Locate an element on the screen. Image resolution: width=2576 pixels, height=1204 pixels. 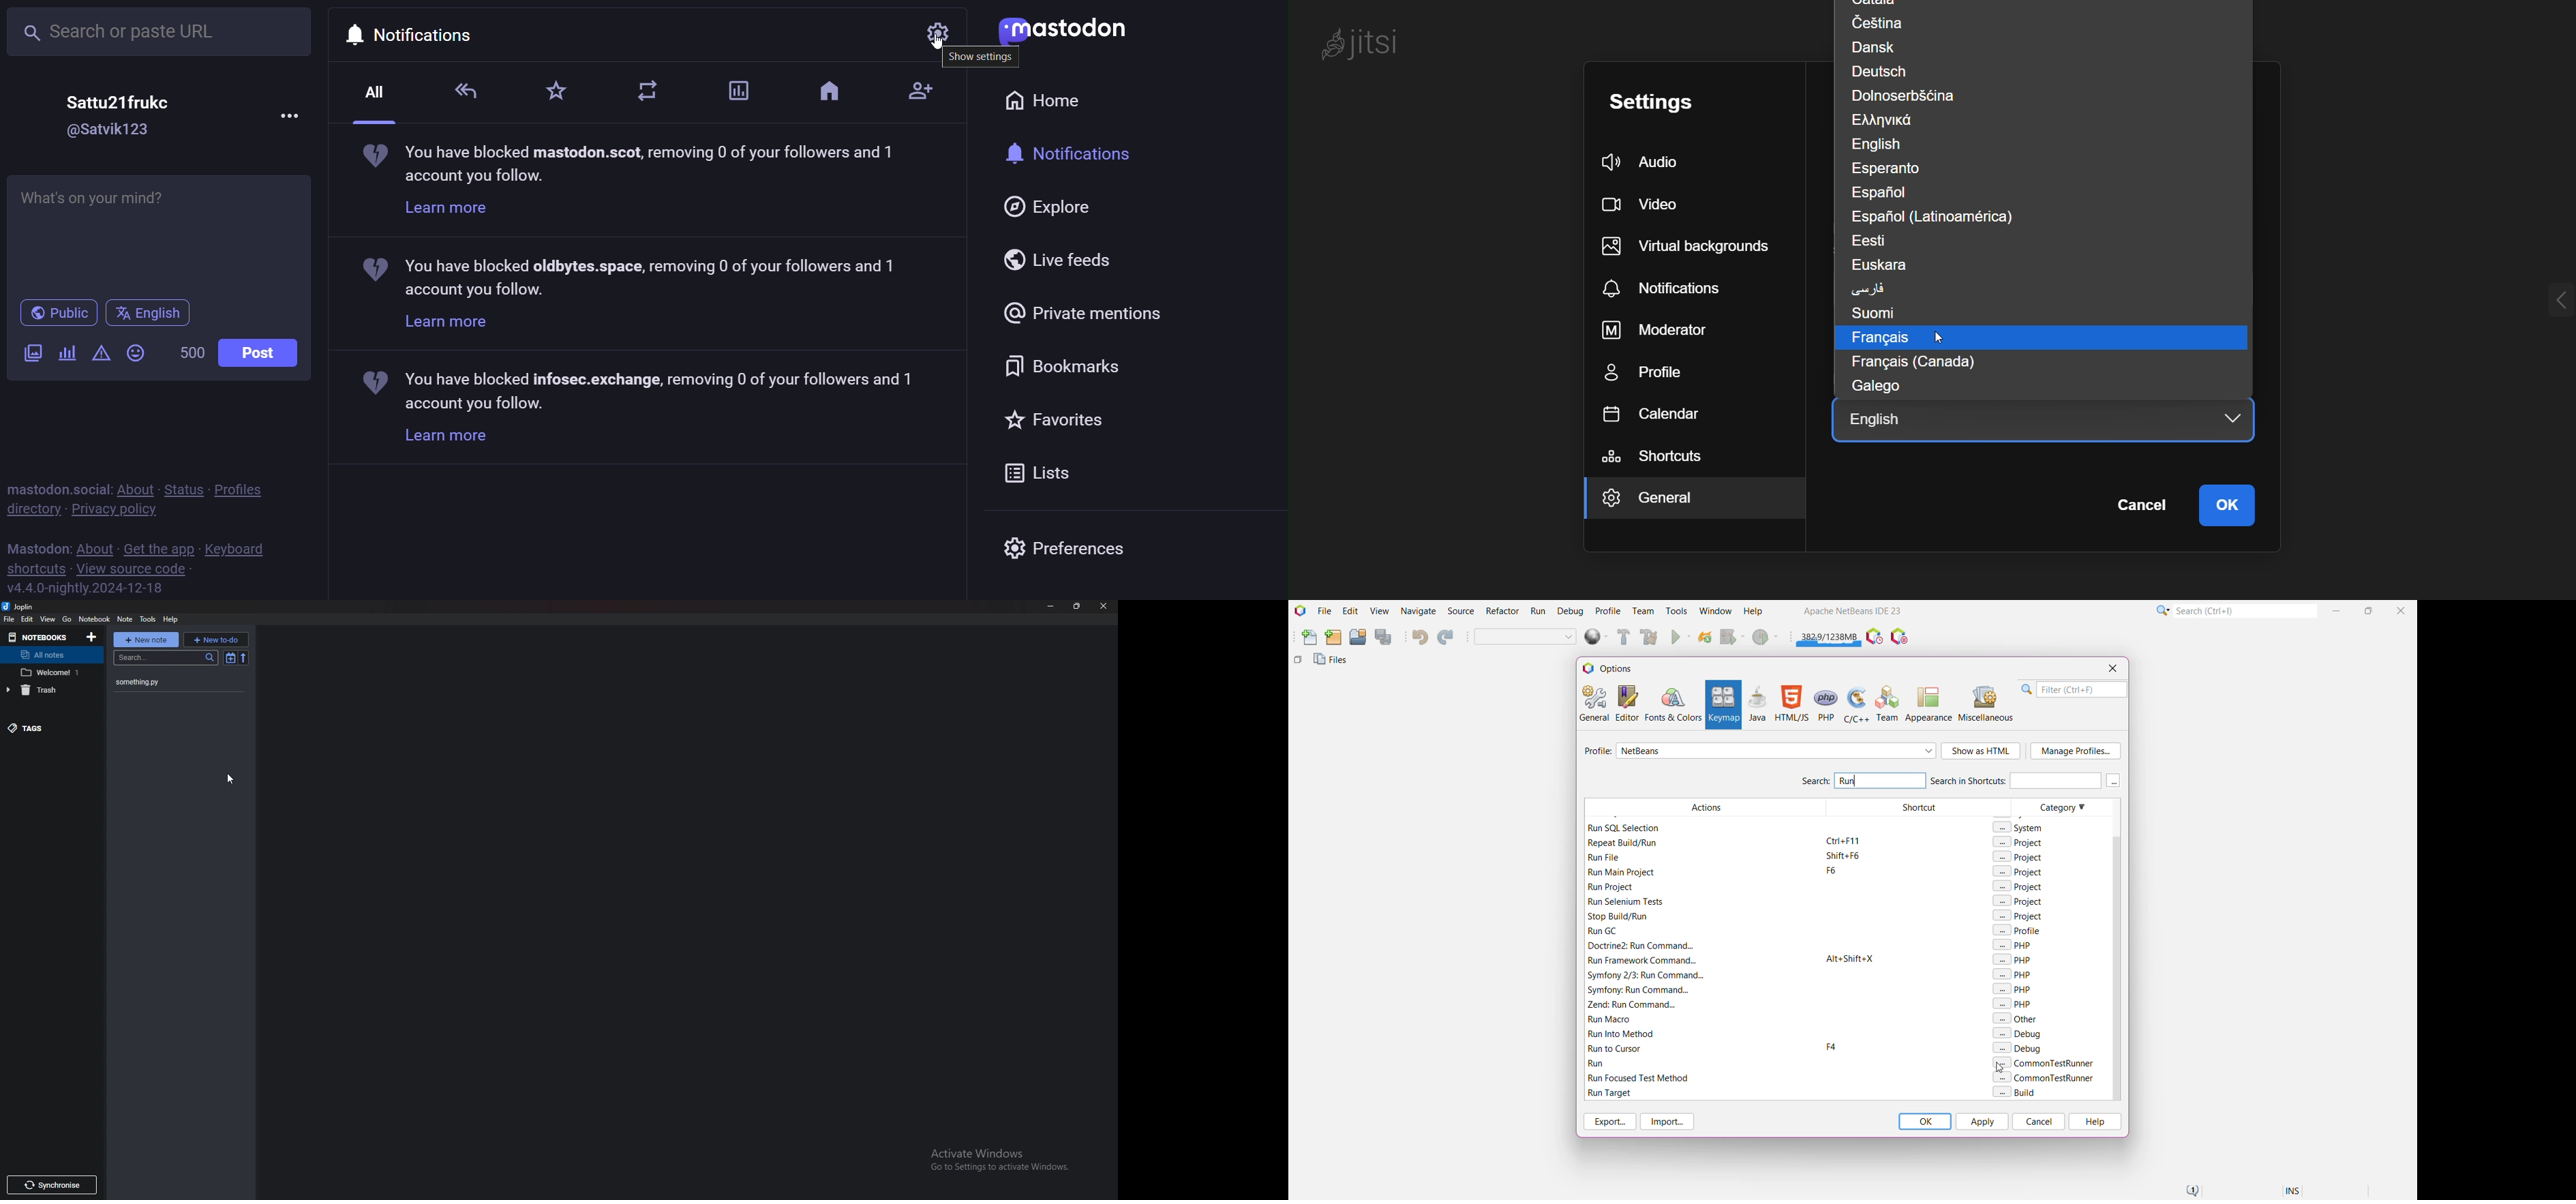
edit is located at coordinates (28, 619).